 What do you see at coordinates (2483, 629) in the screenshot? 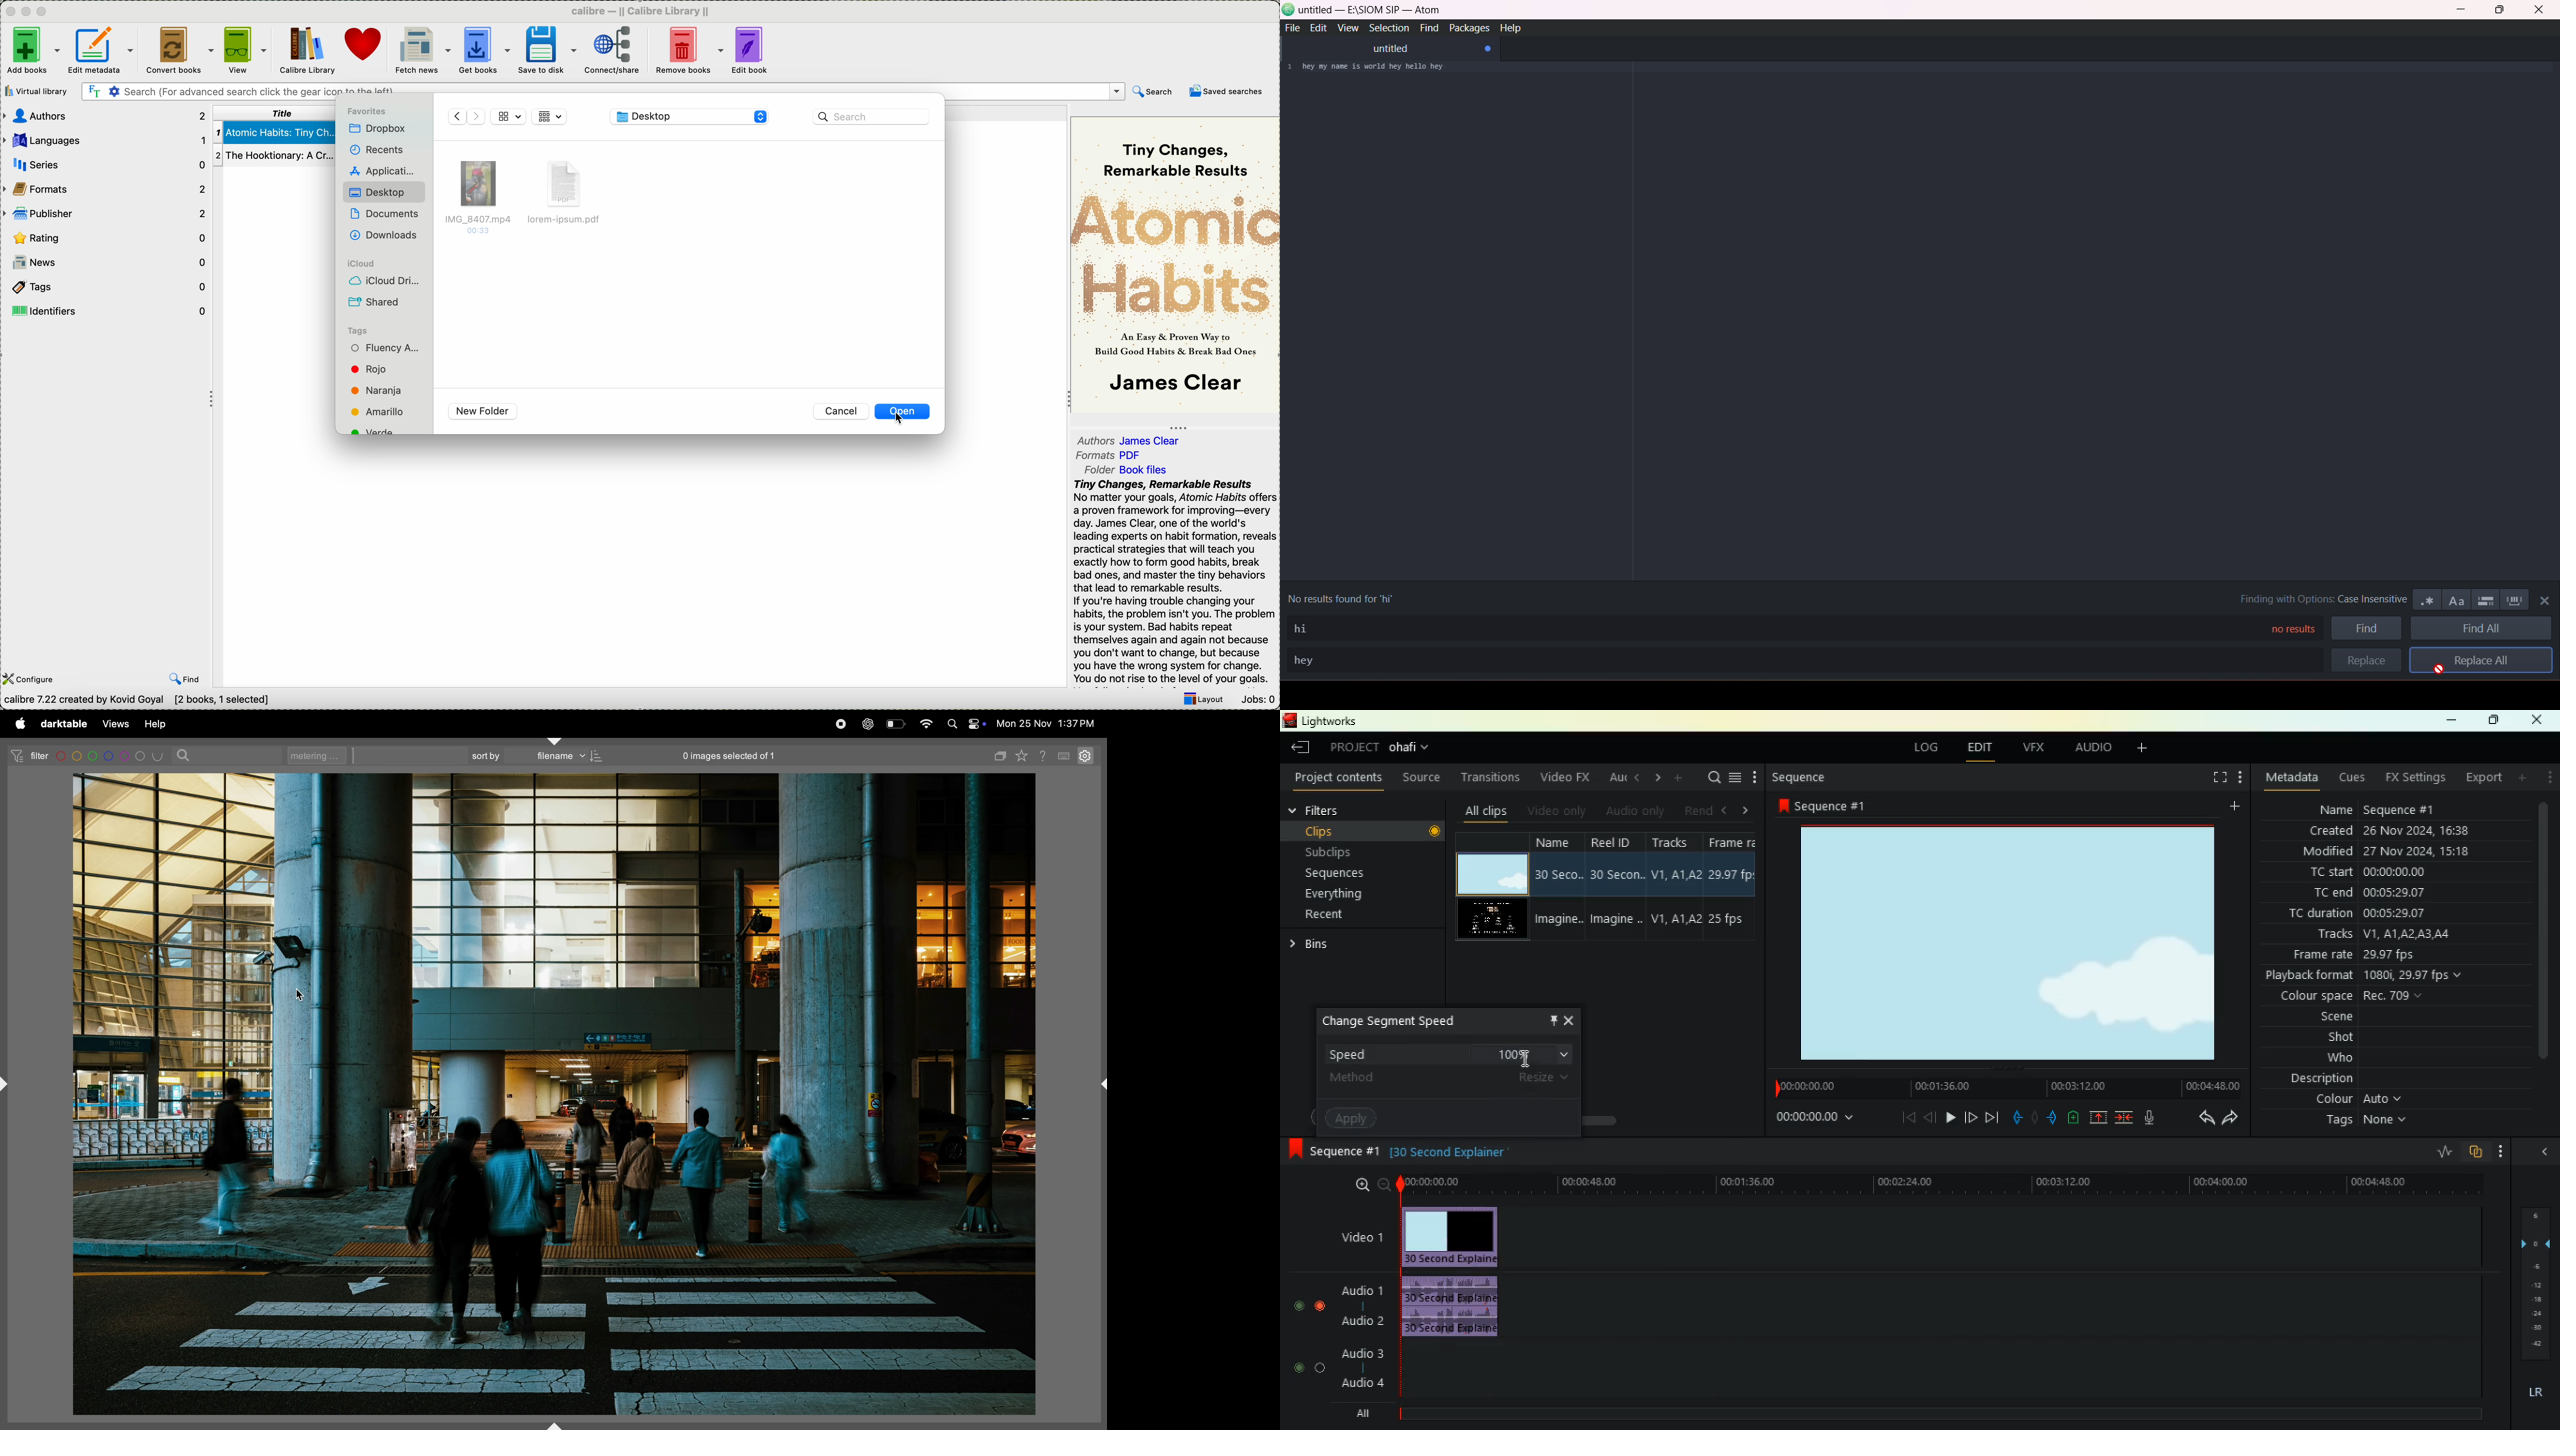
I see `find all` at bounding box center [2483, 629].